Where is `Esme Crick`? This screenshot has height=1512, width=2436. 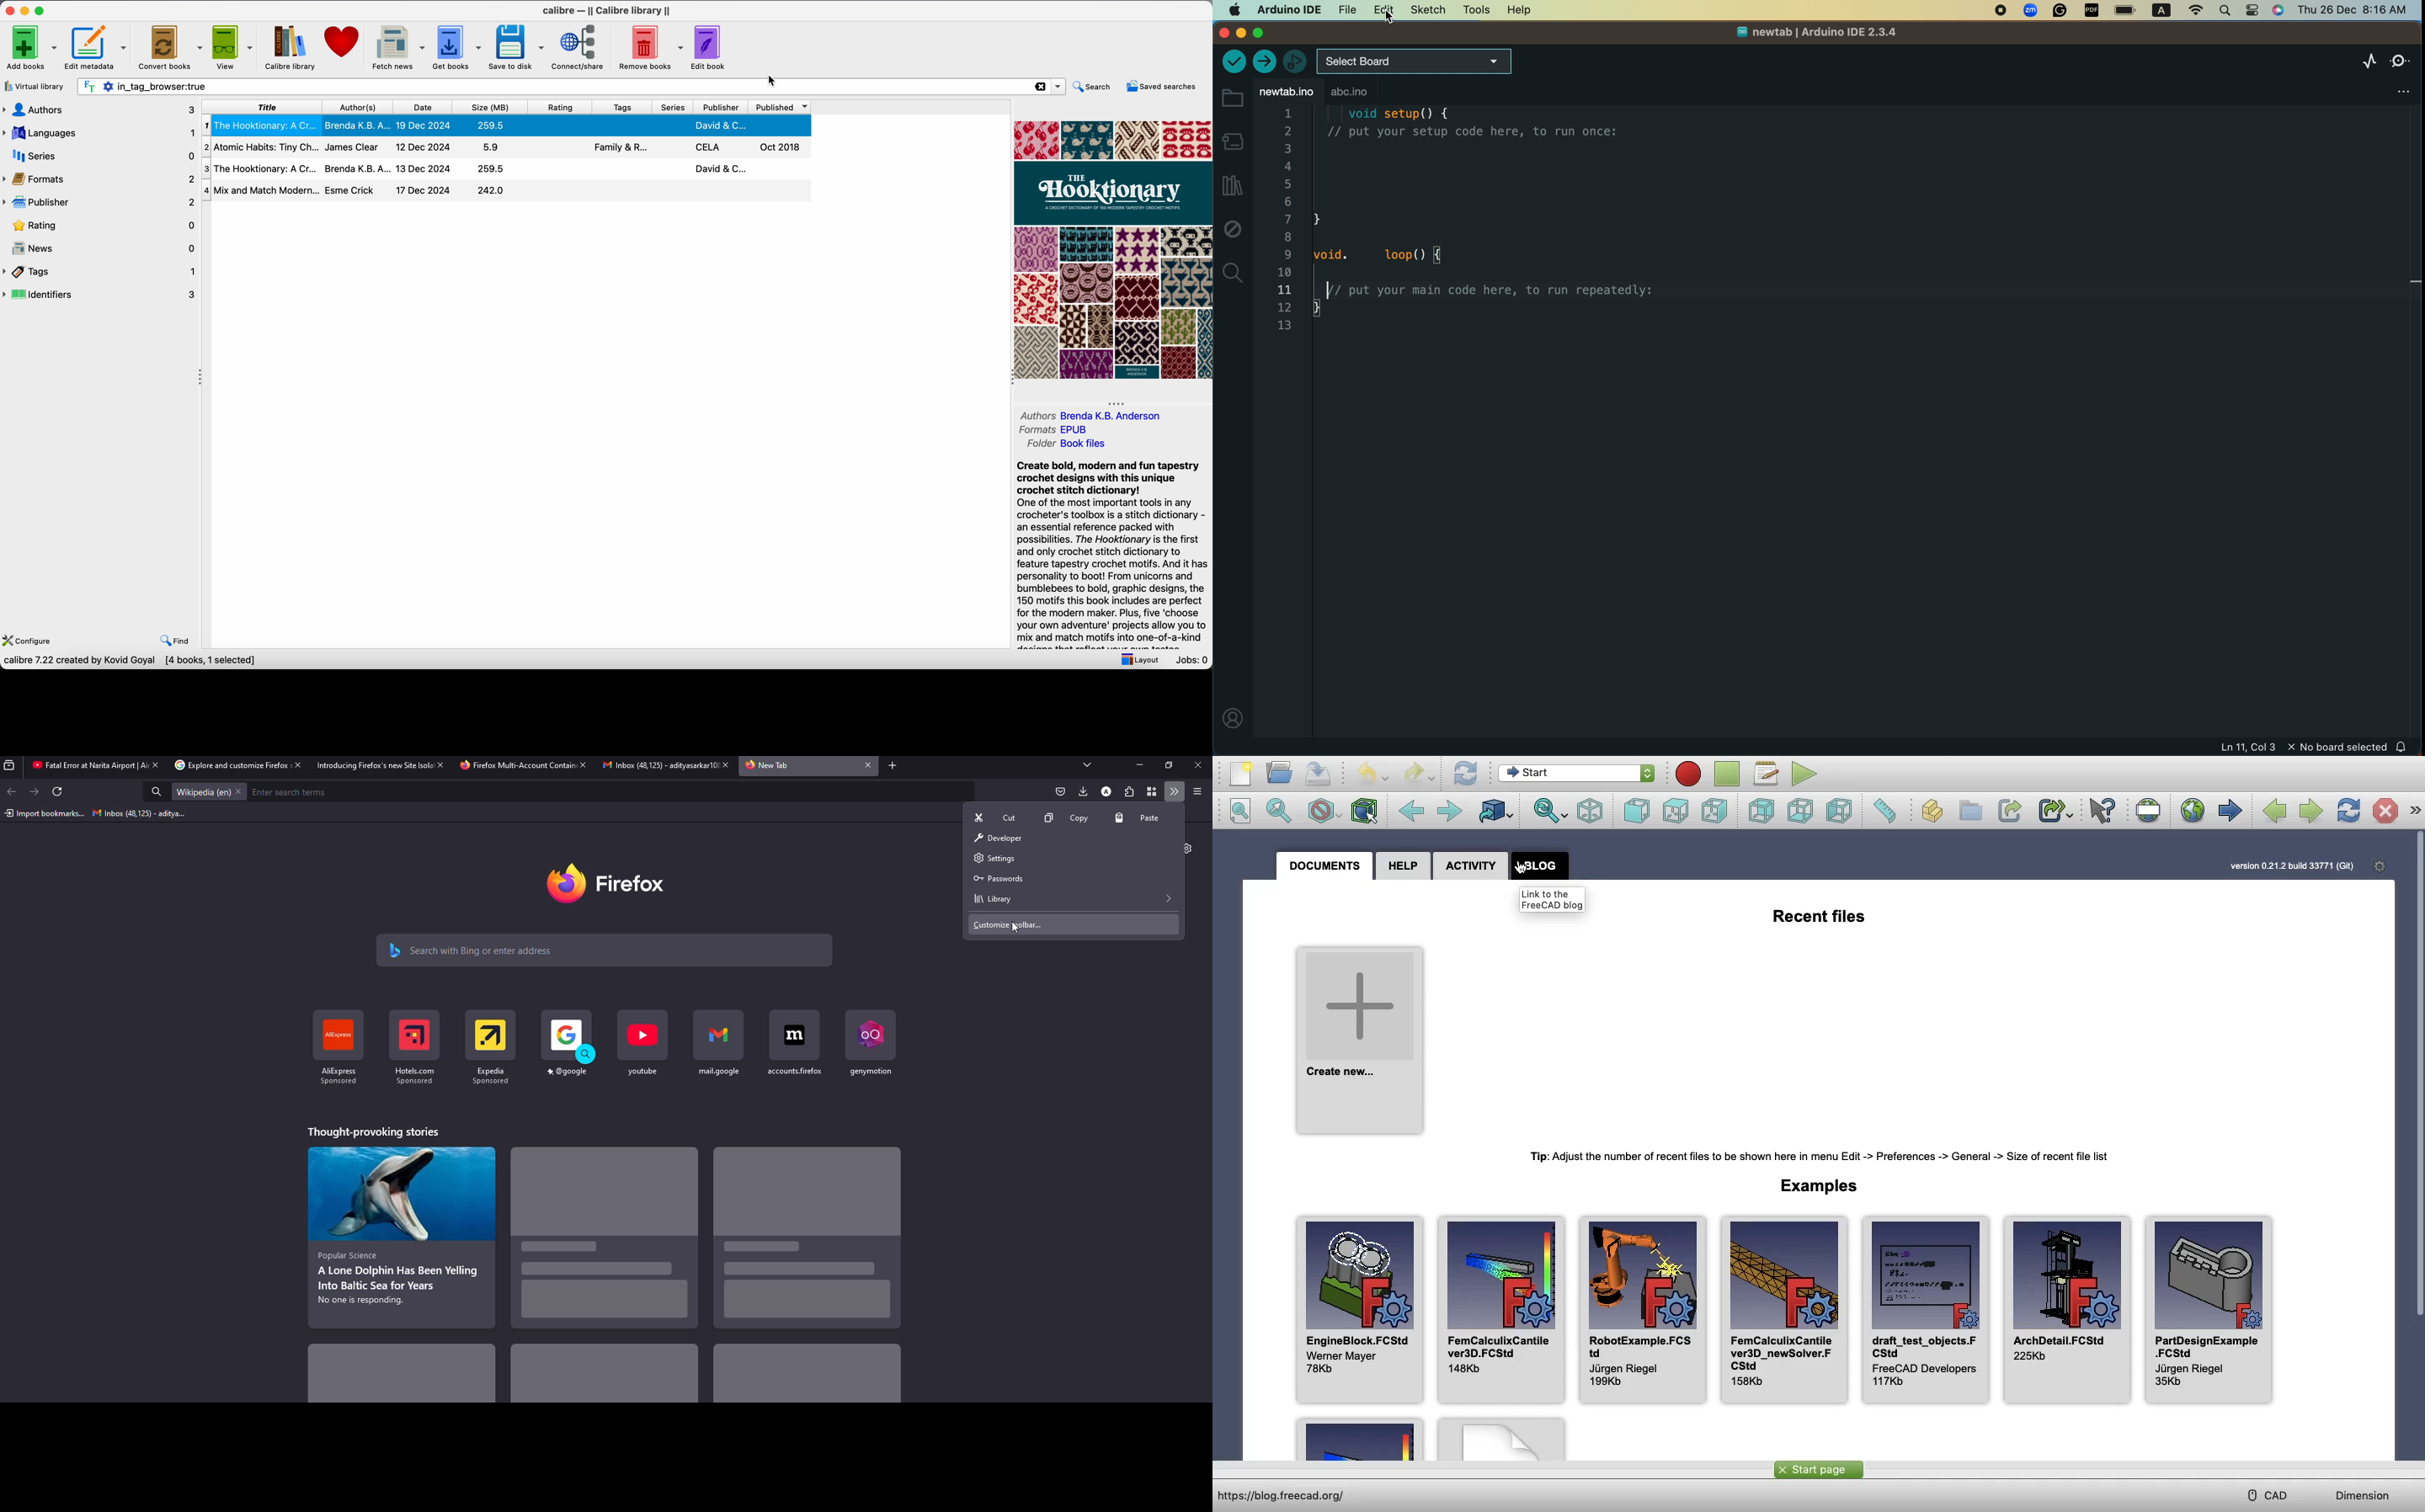
Esme Crick is located at coordinates (351, 190).